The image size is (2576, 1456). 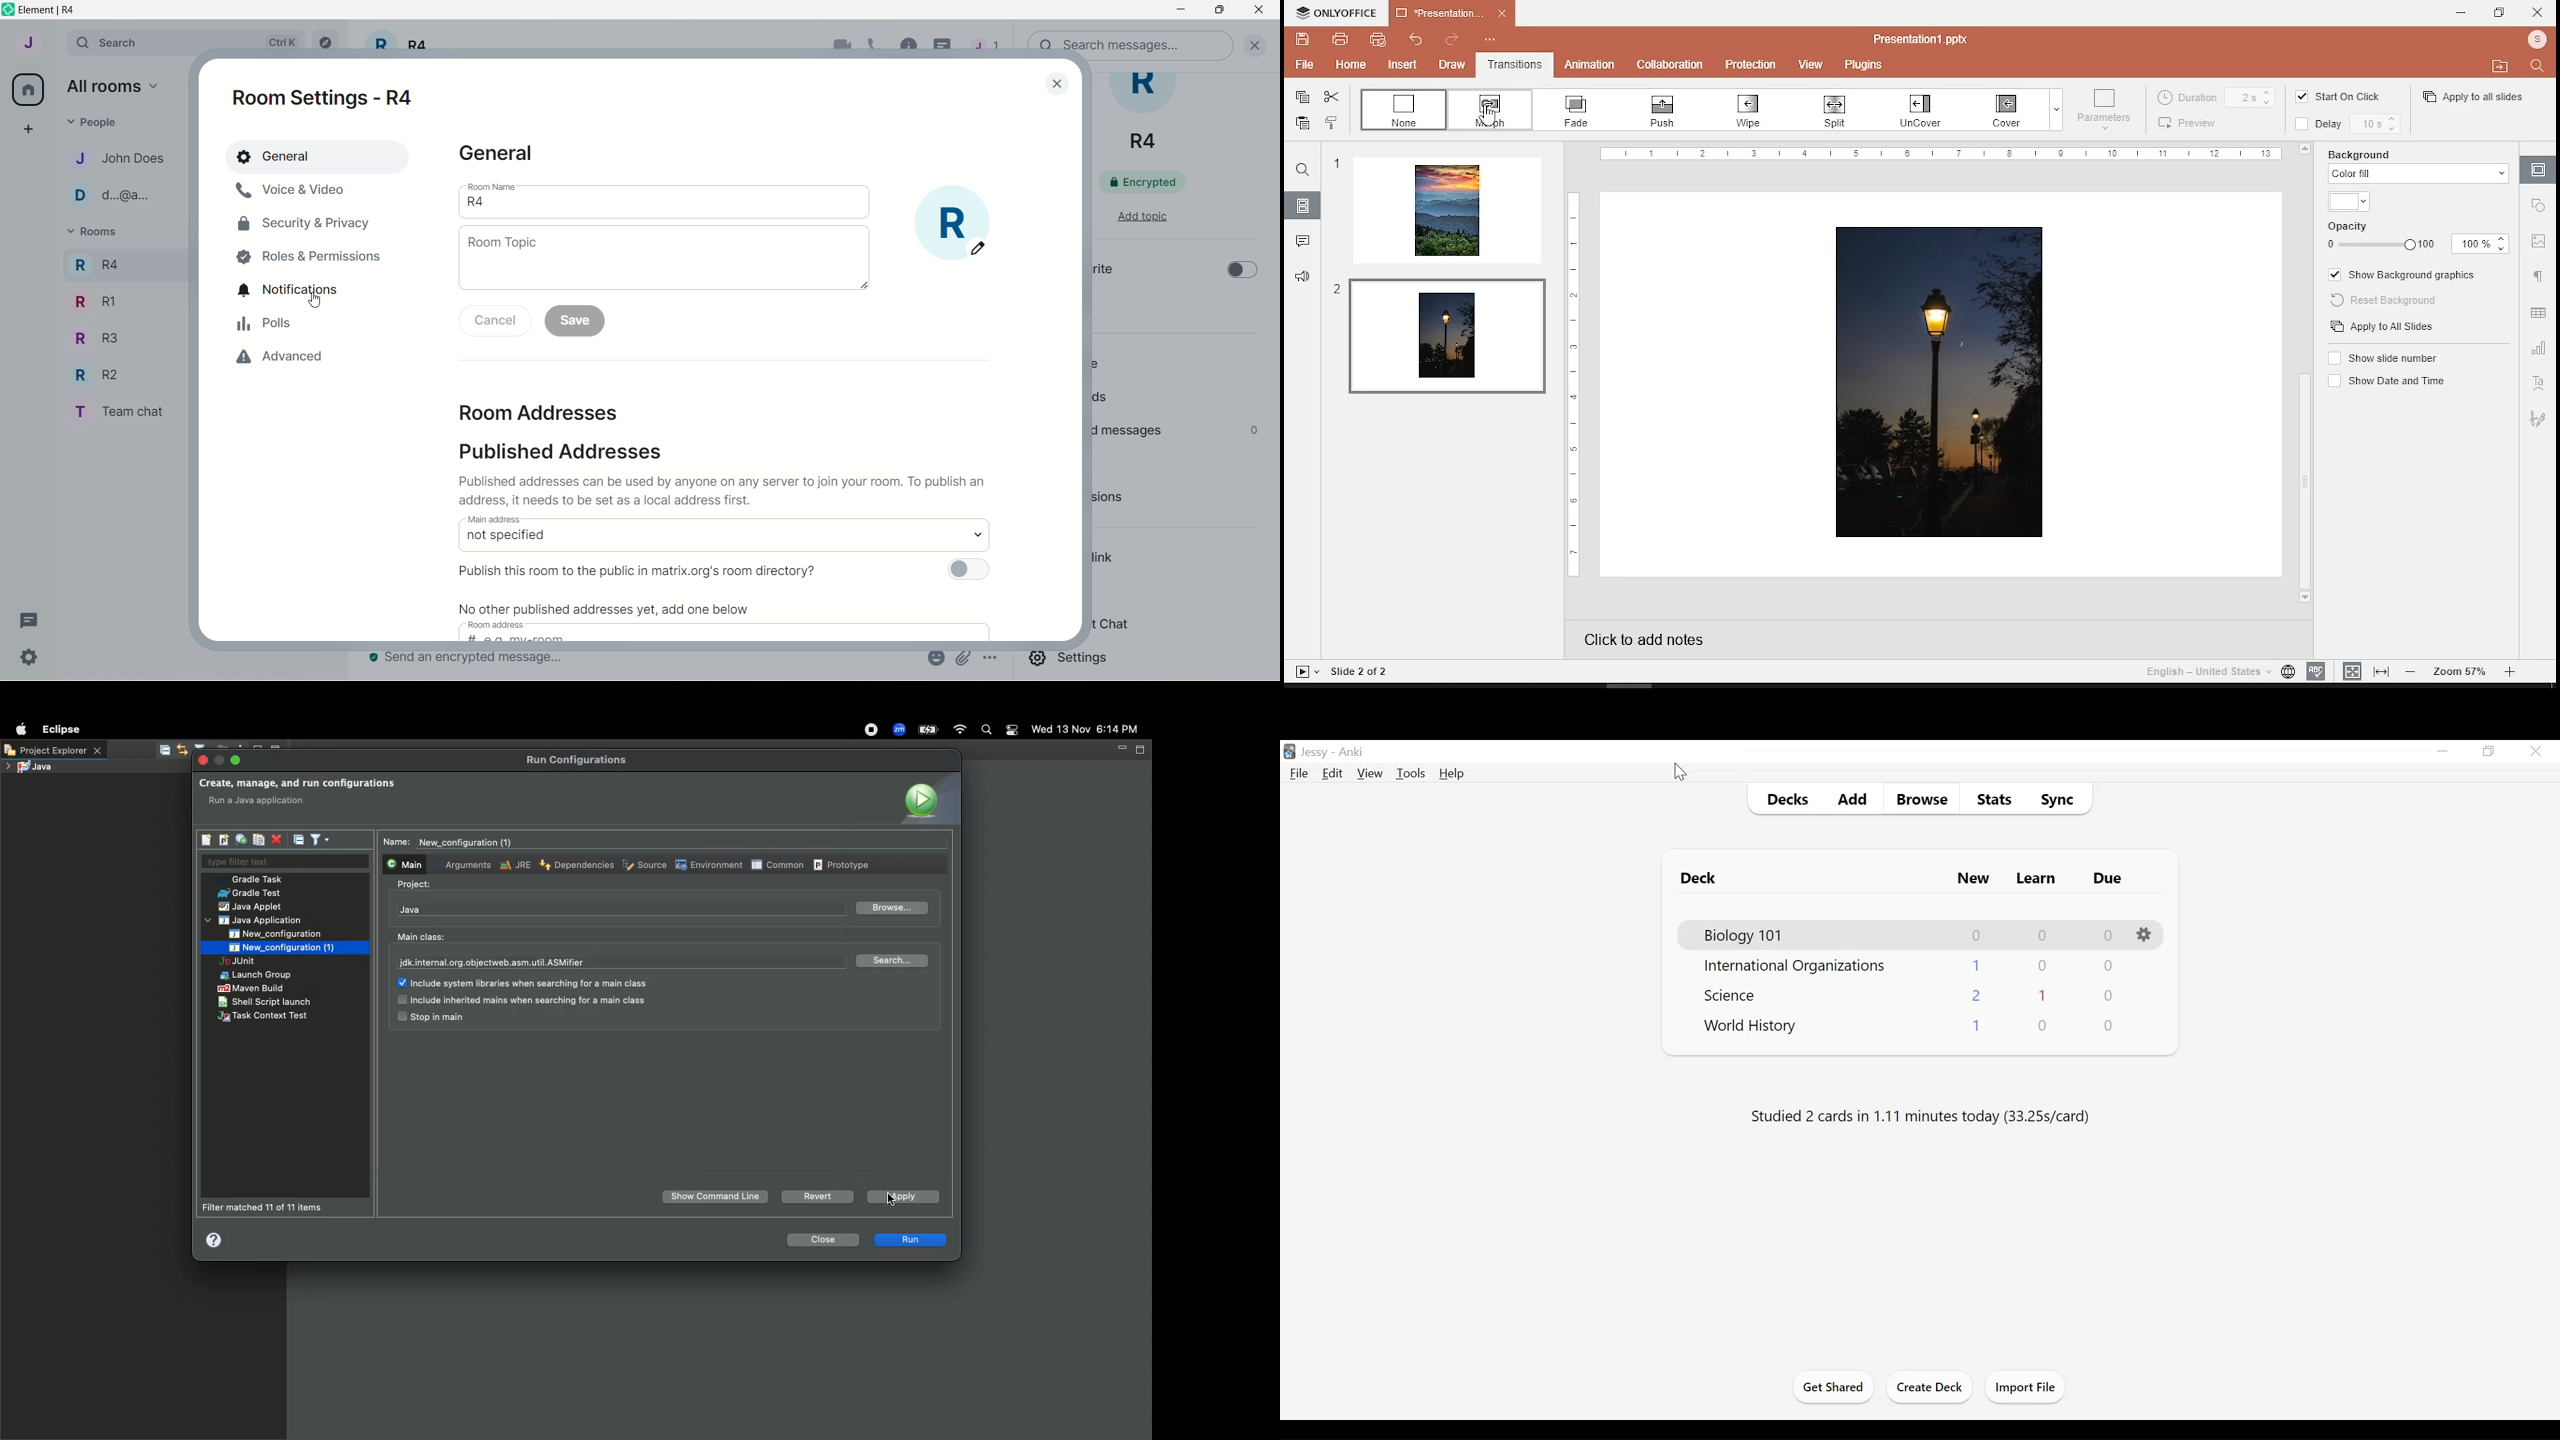 I want to click on room title, so click(x=1151, y=113).